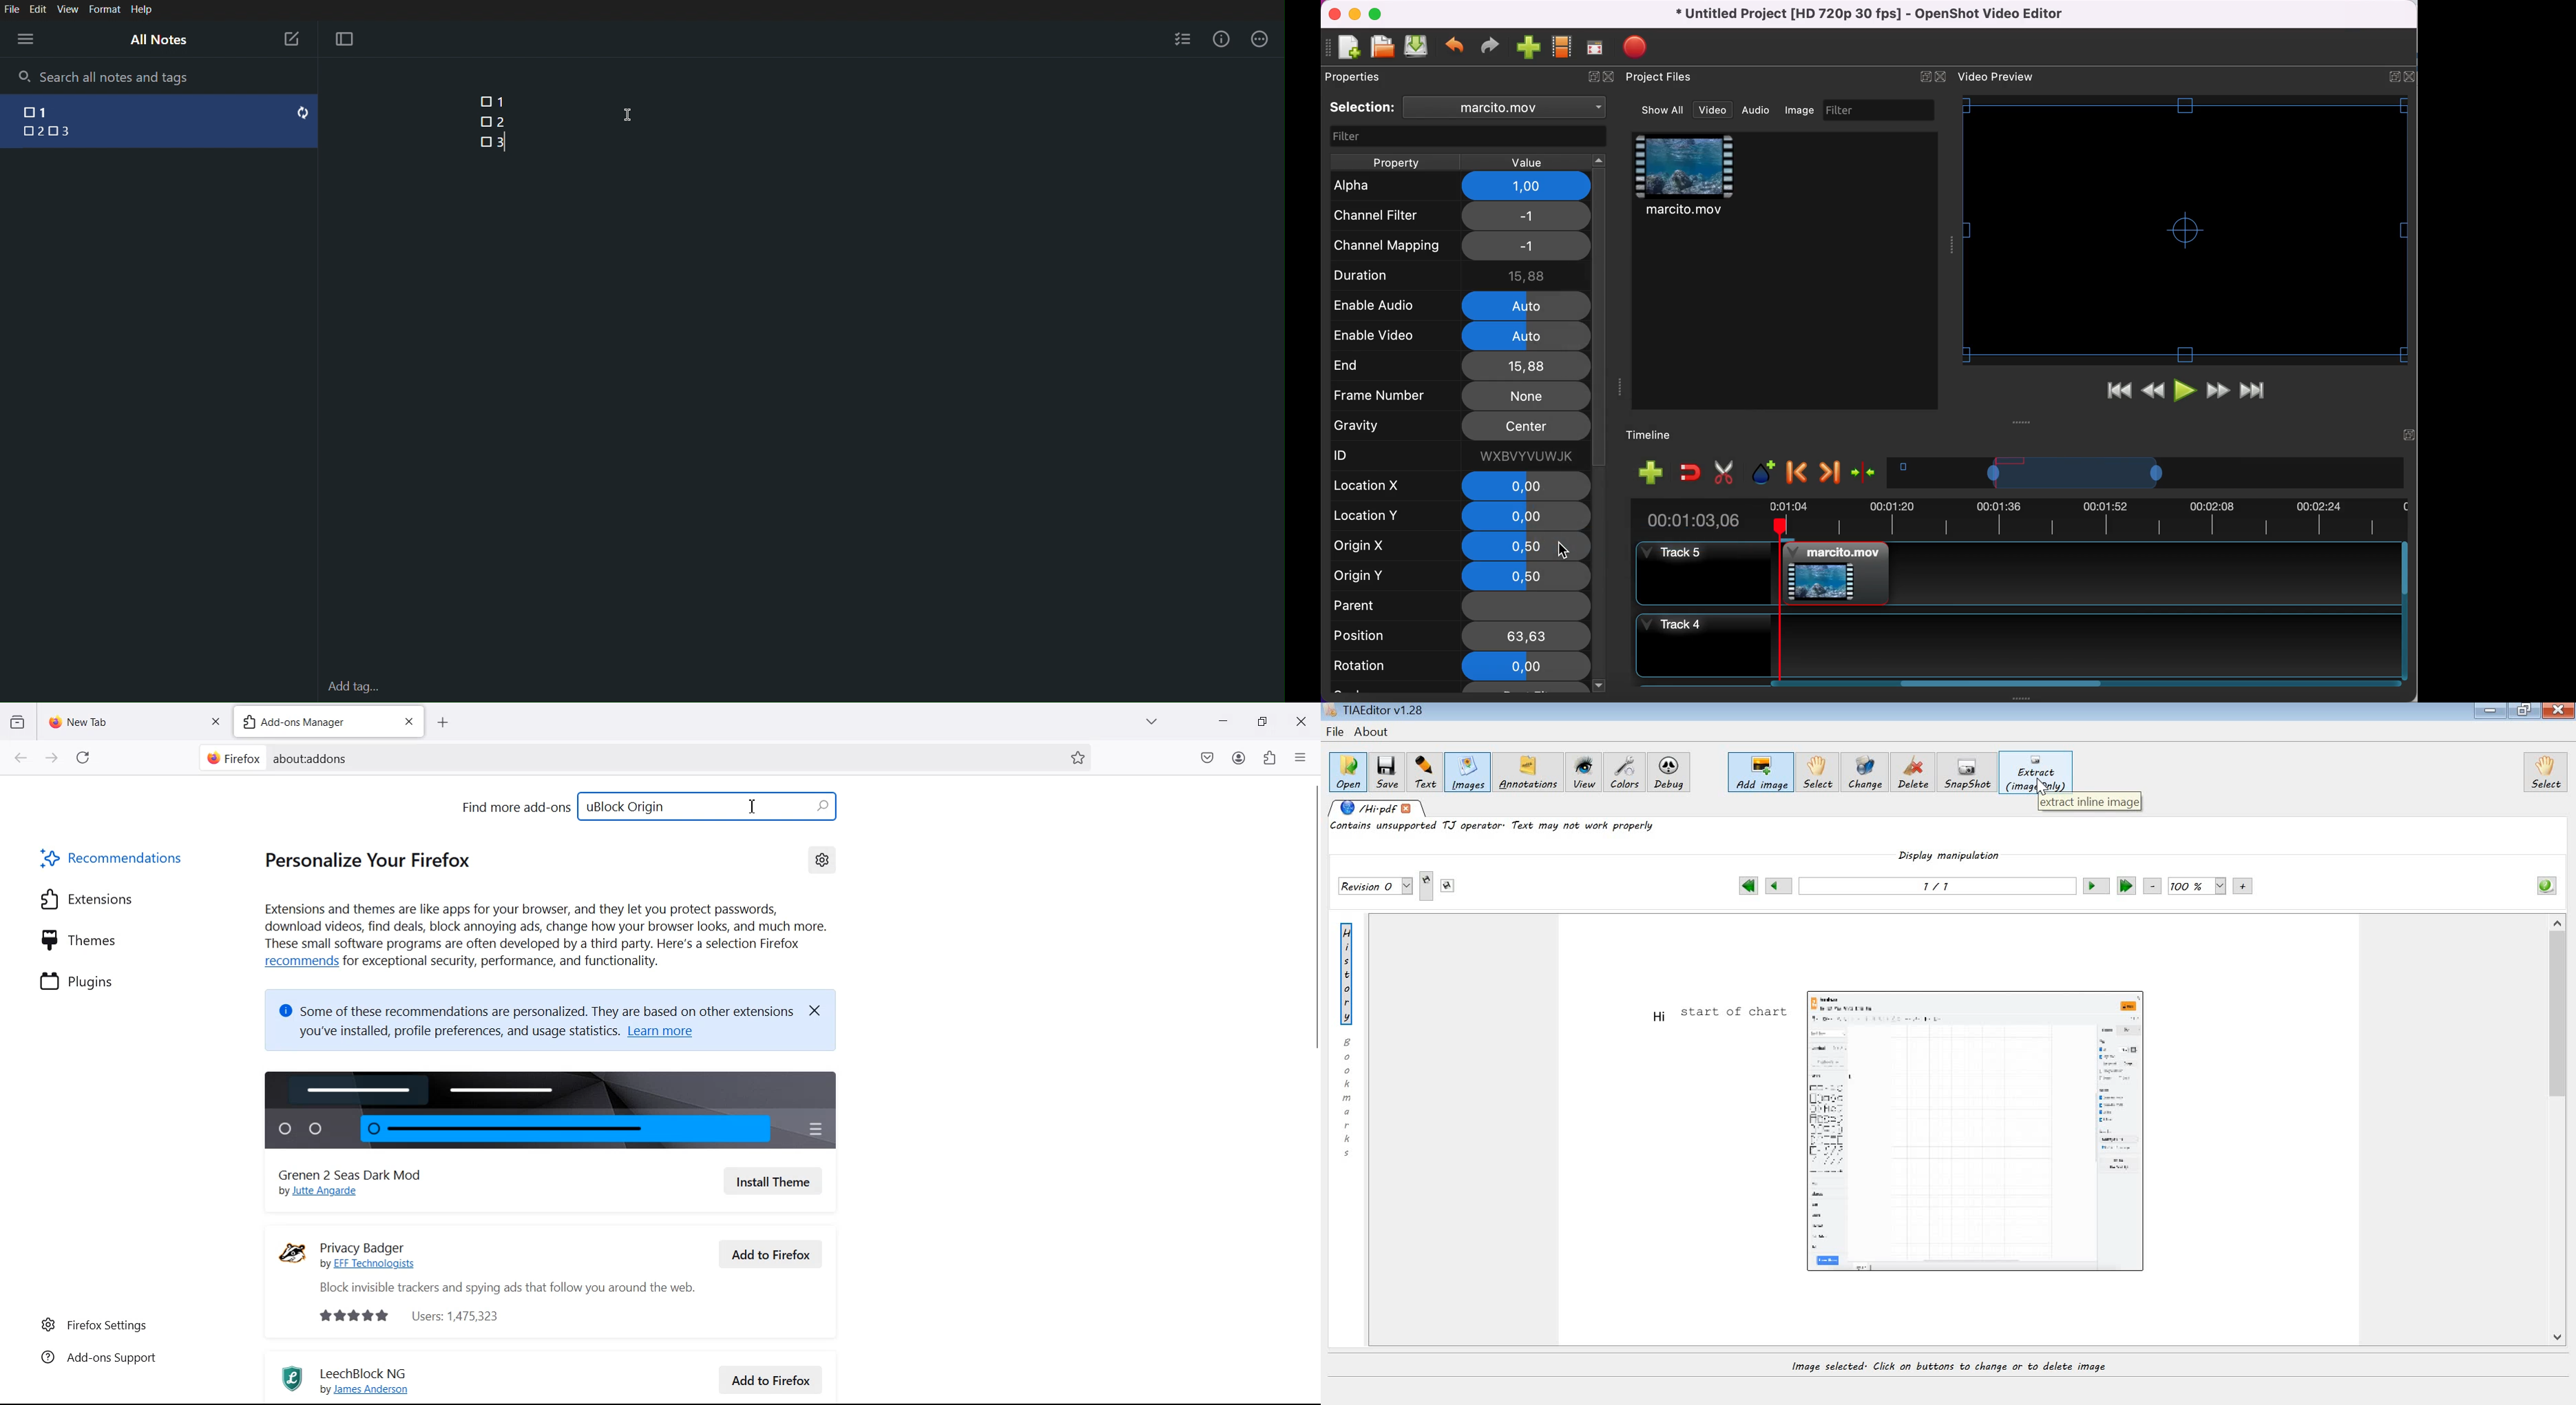 The height and width of the screenshot is (1428, 2576). I want to click on audio, so click(1756, 110).